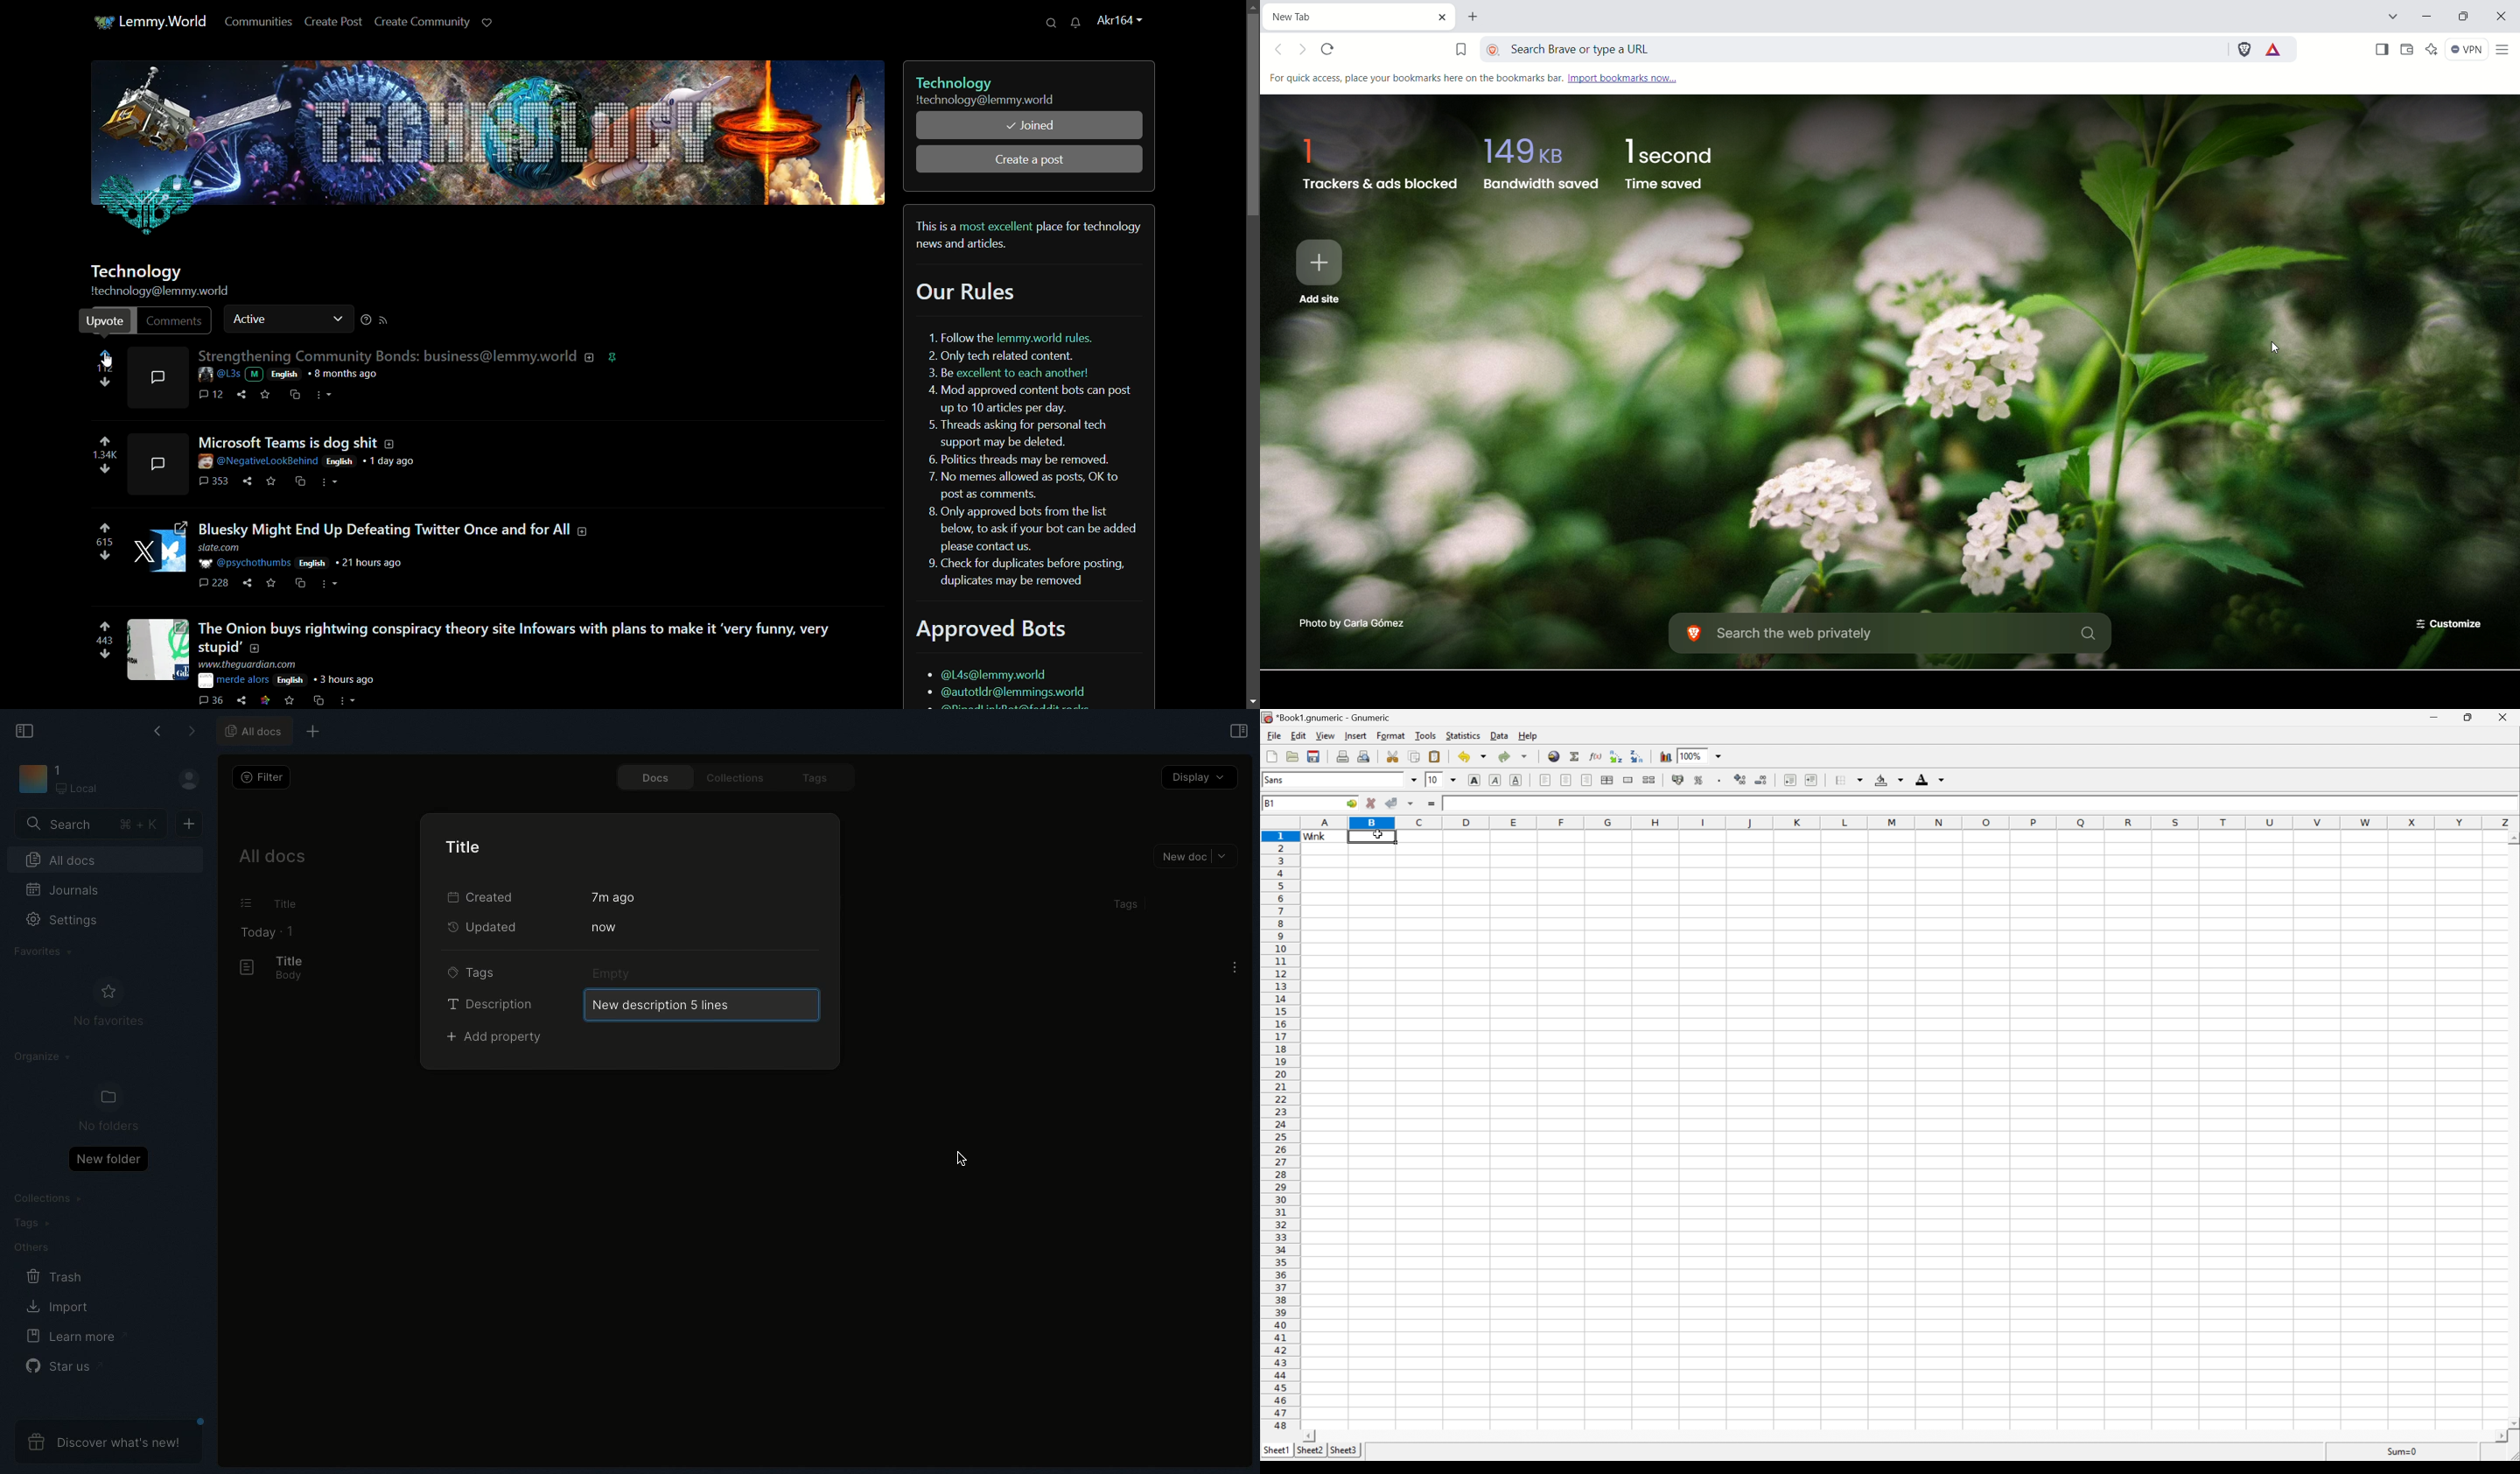 This screenshot has width=2520, height=1484. What do you see at coordinates (818, 779) in the screenshot?
I see `Tags` at bounding box center [818, 779].